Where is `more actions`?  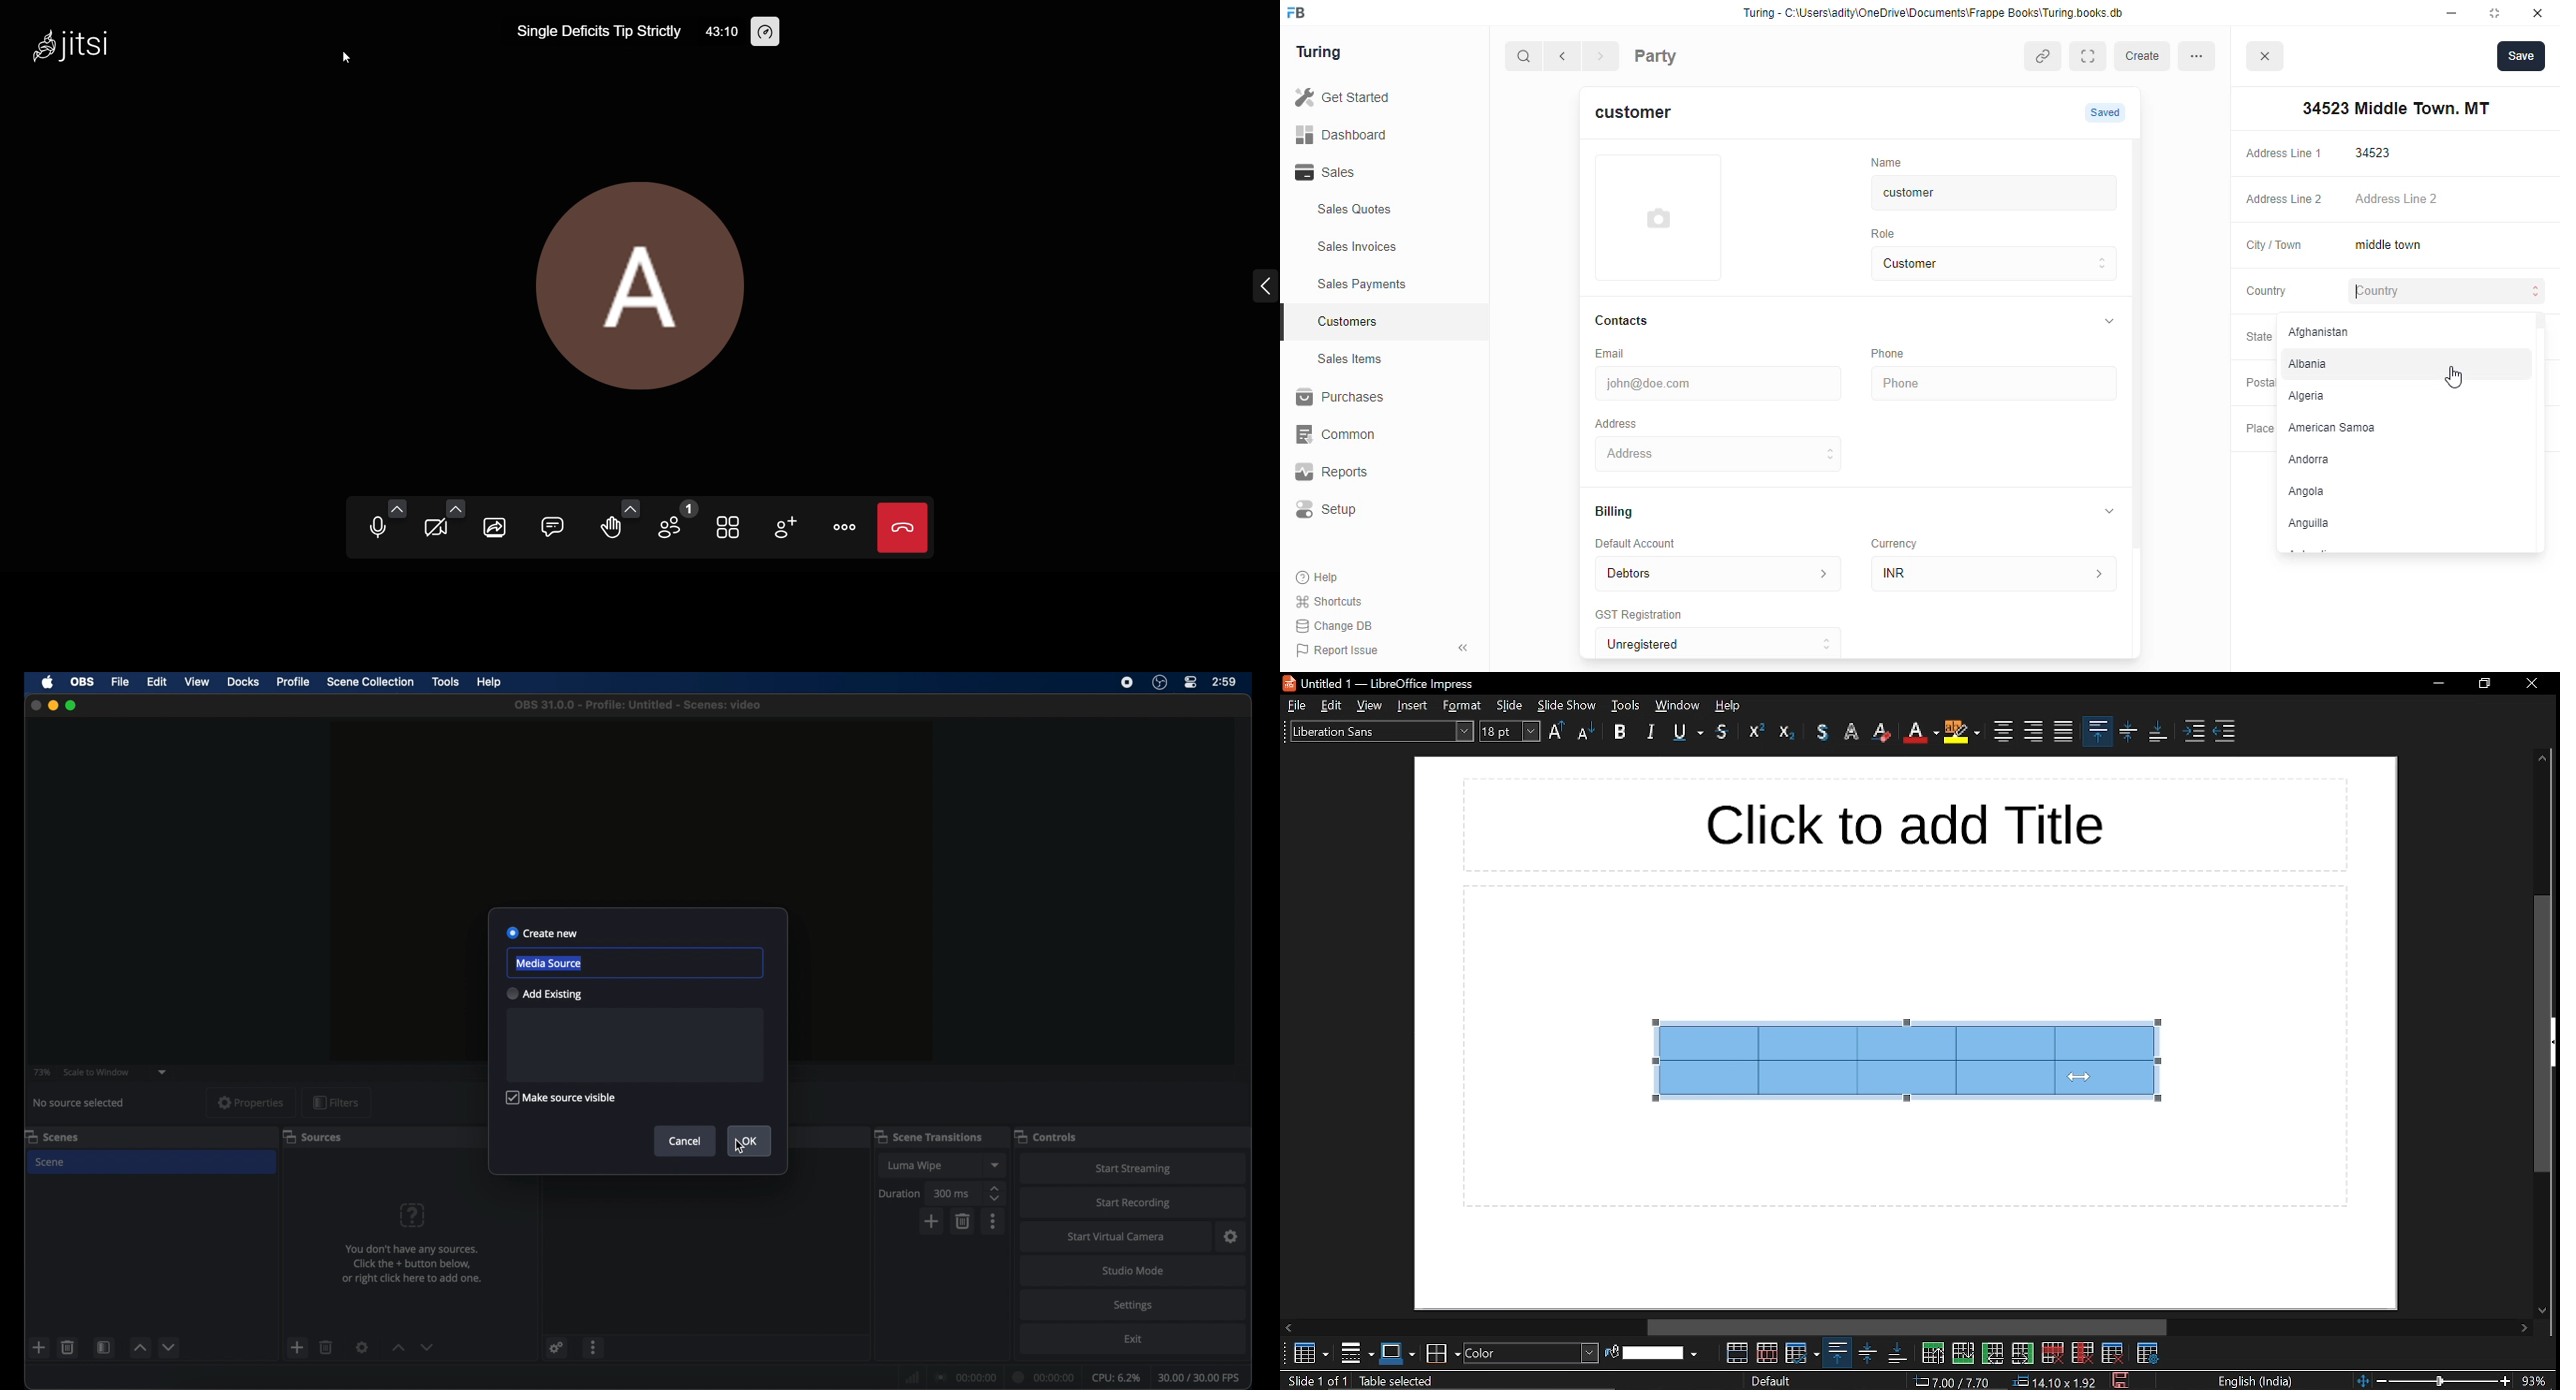
more actions is located at coordinates (845, 530).